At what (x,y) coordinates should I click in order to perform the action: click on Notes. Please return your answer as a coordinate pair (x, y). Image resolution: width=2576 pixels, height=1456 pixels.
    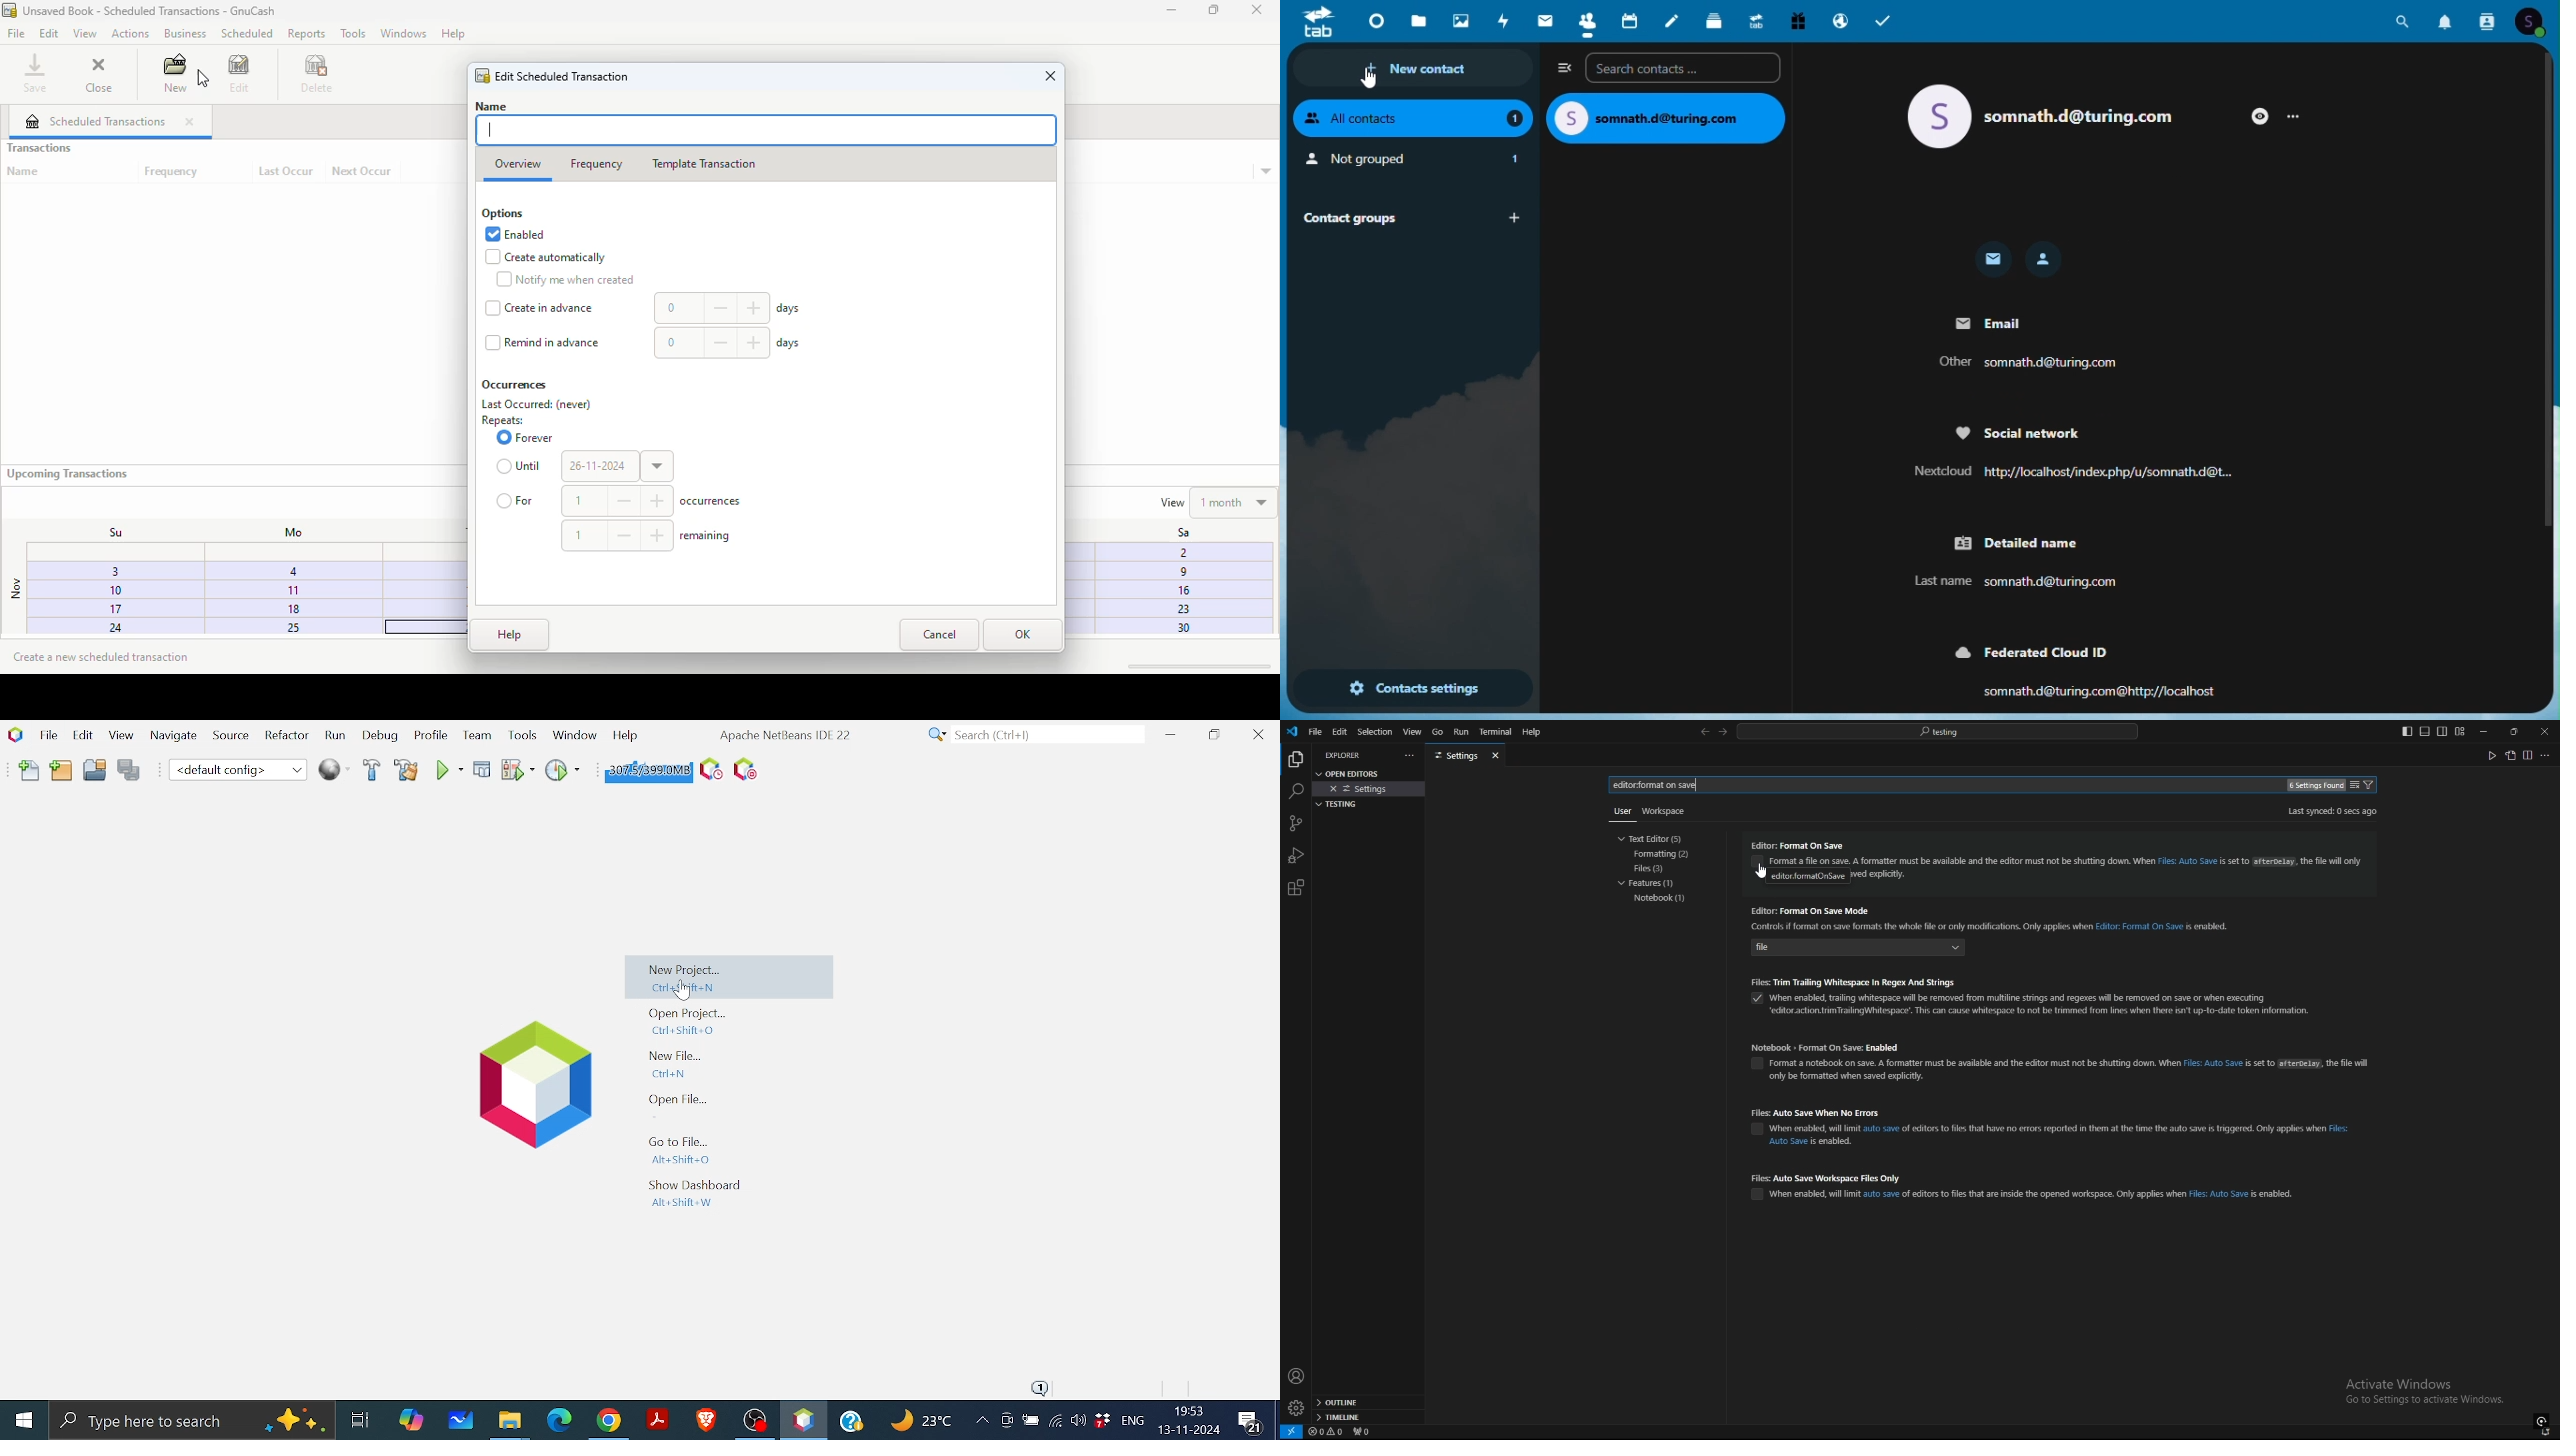
    Looking at the image, I should click on (1675, 23).